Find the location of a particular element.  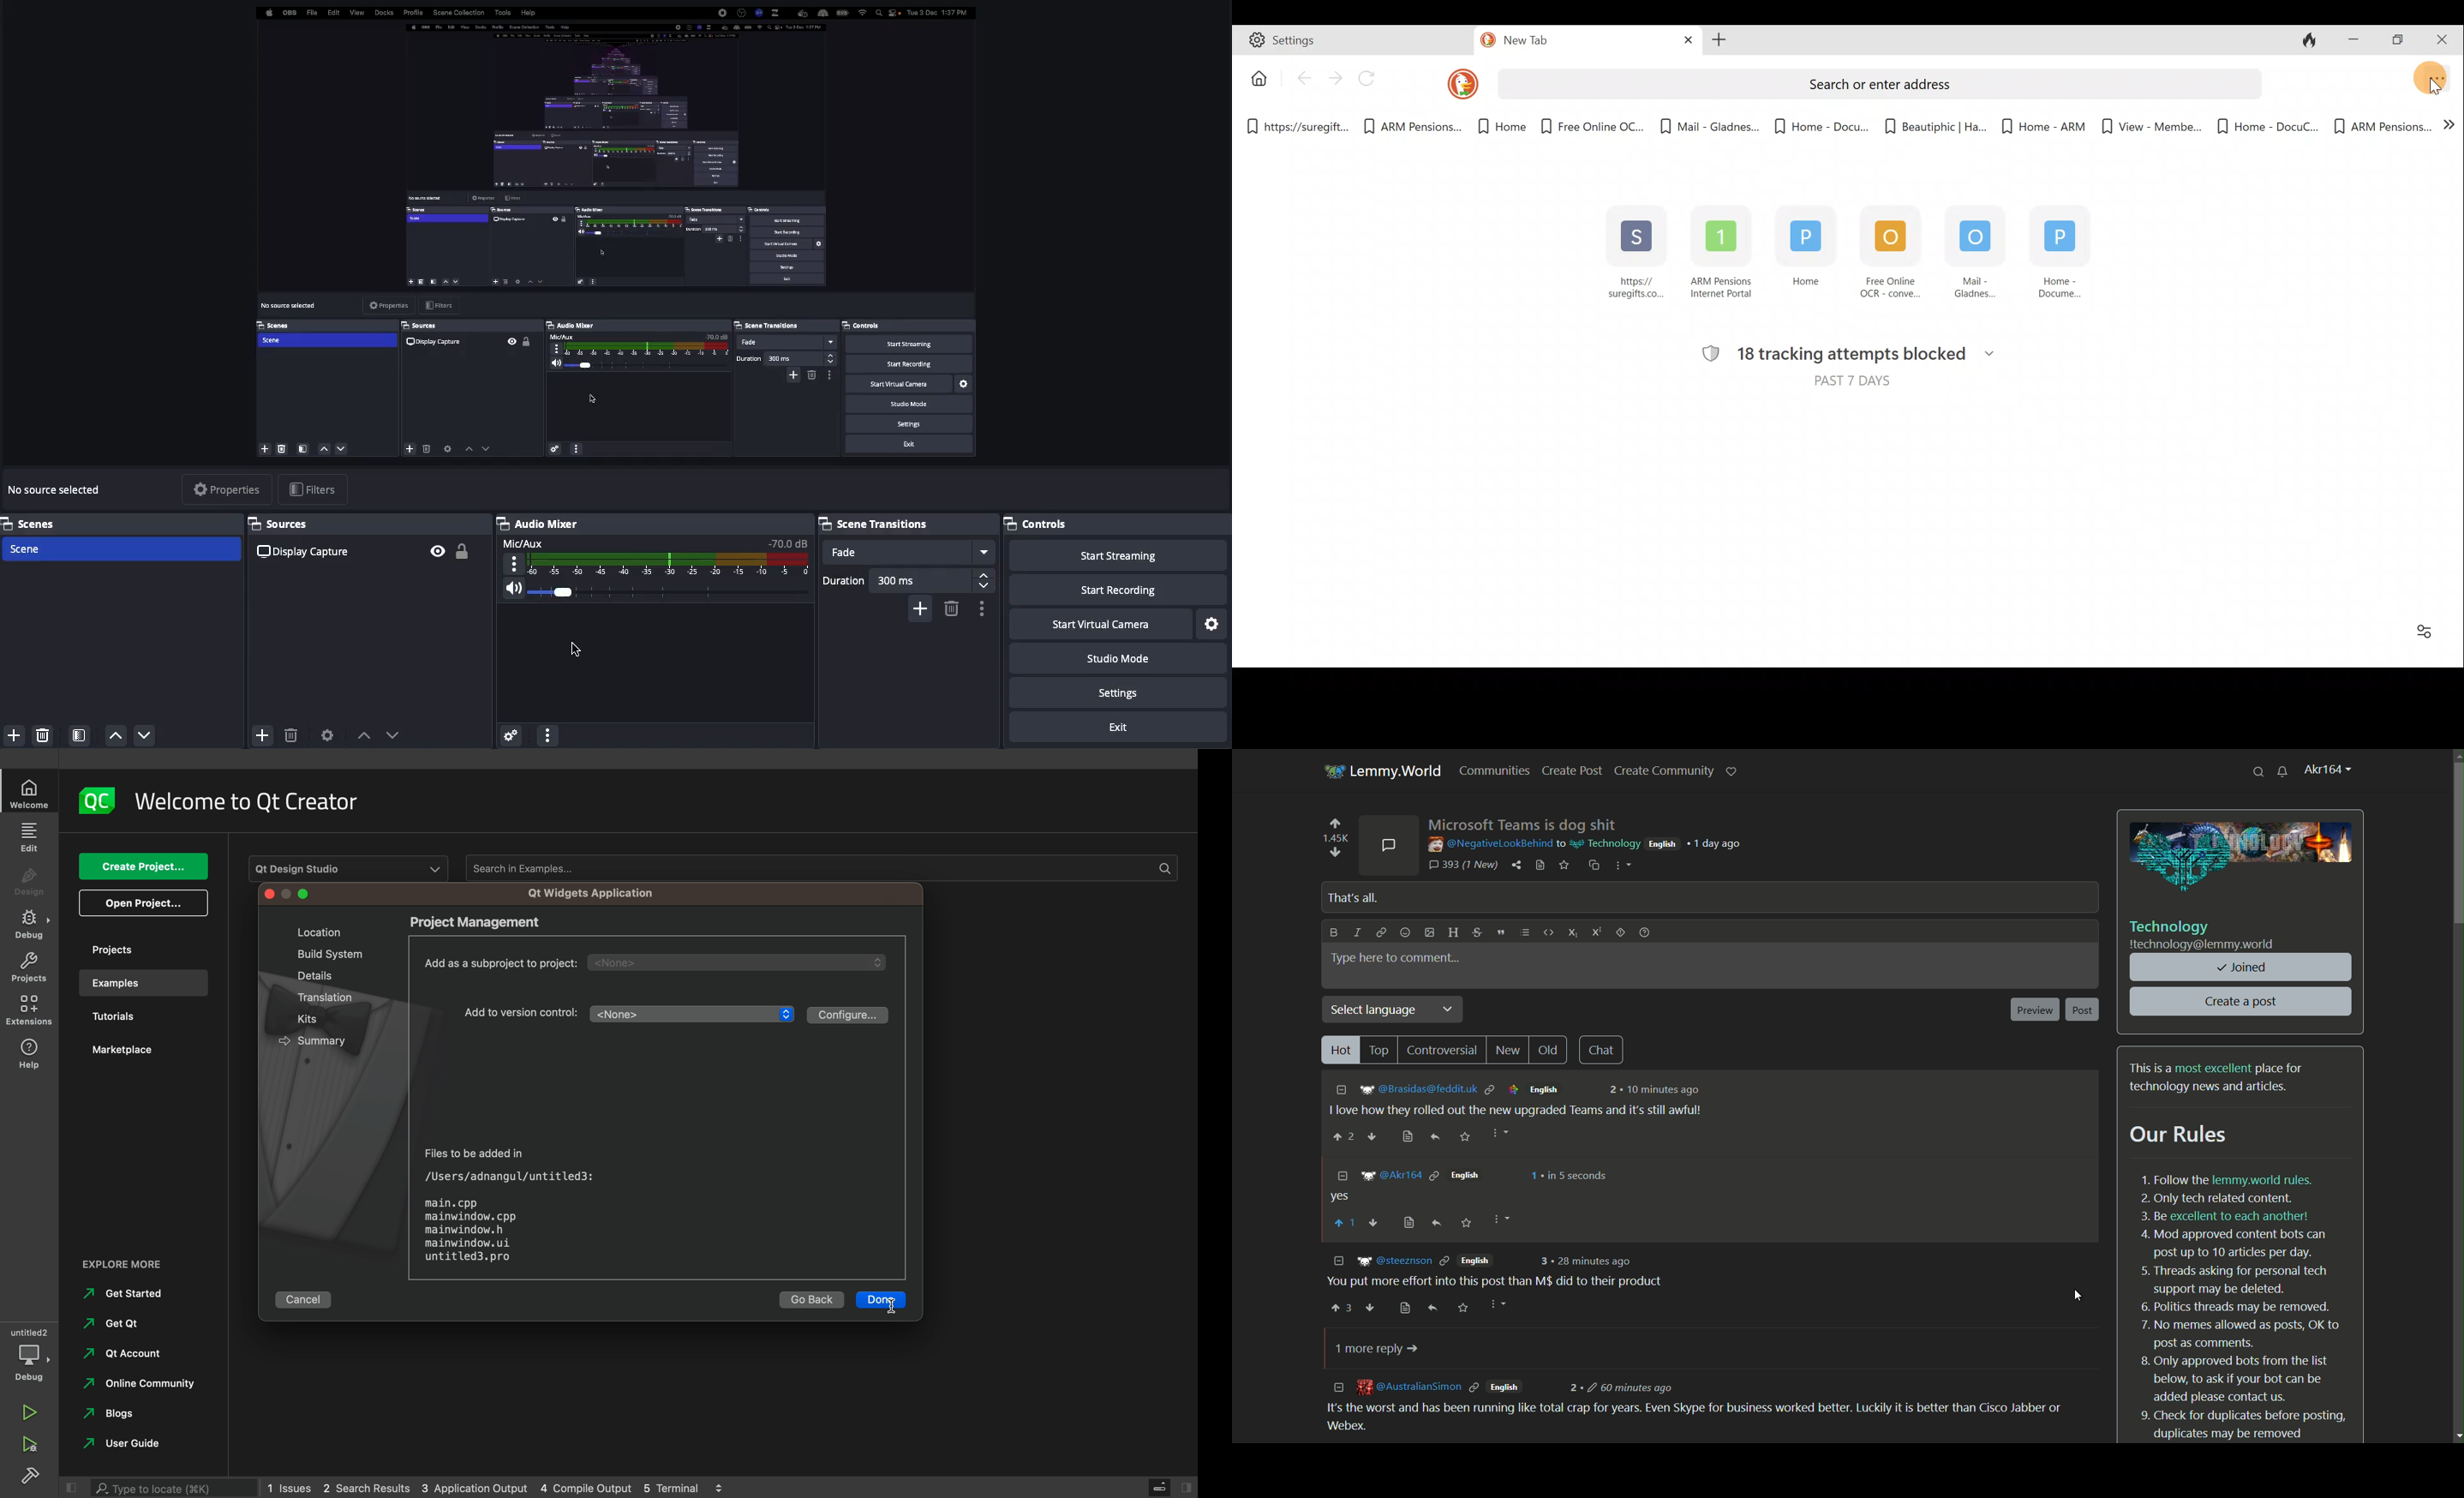

Scene Transitions is located at coordinates (904, 522).